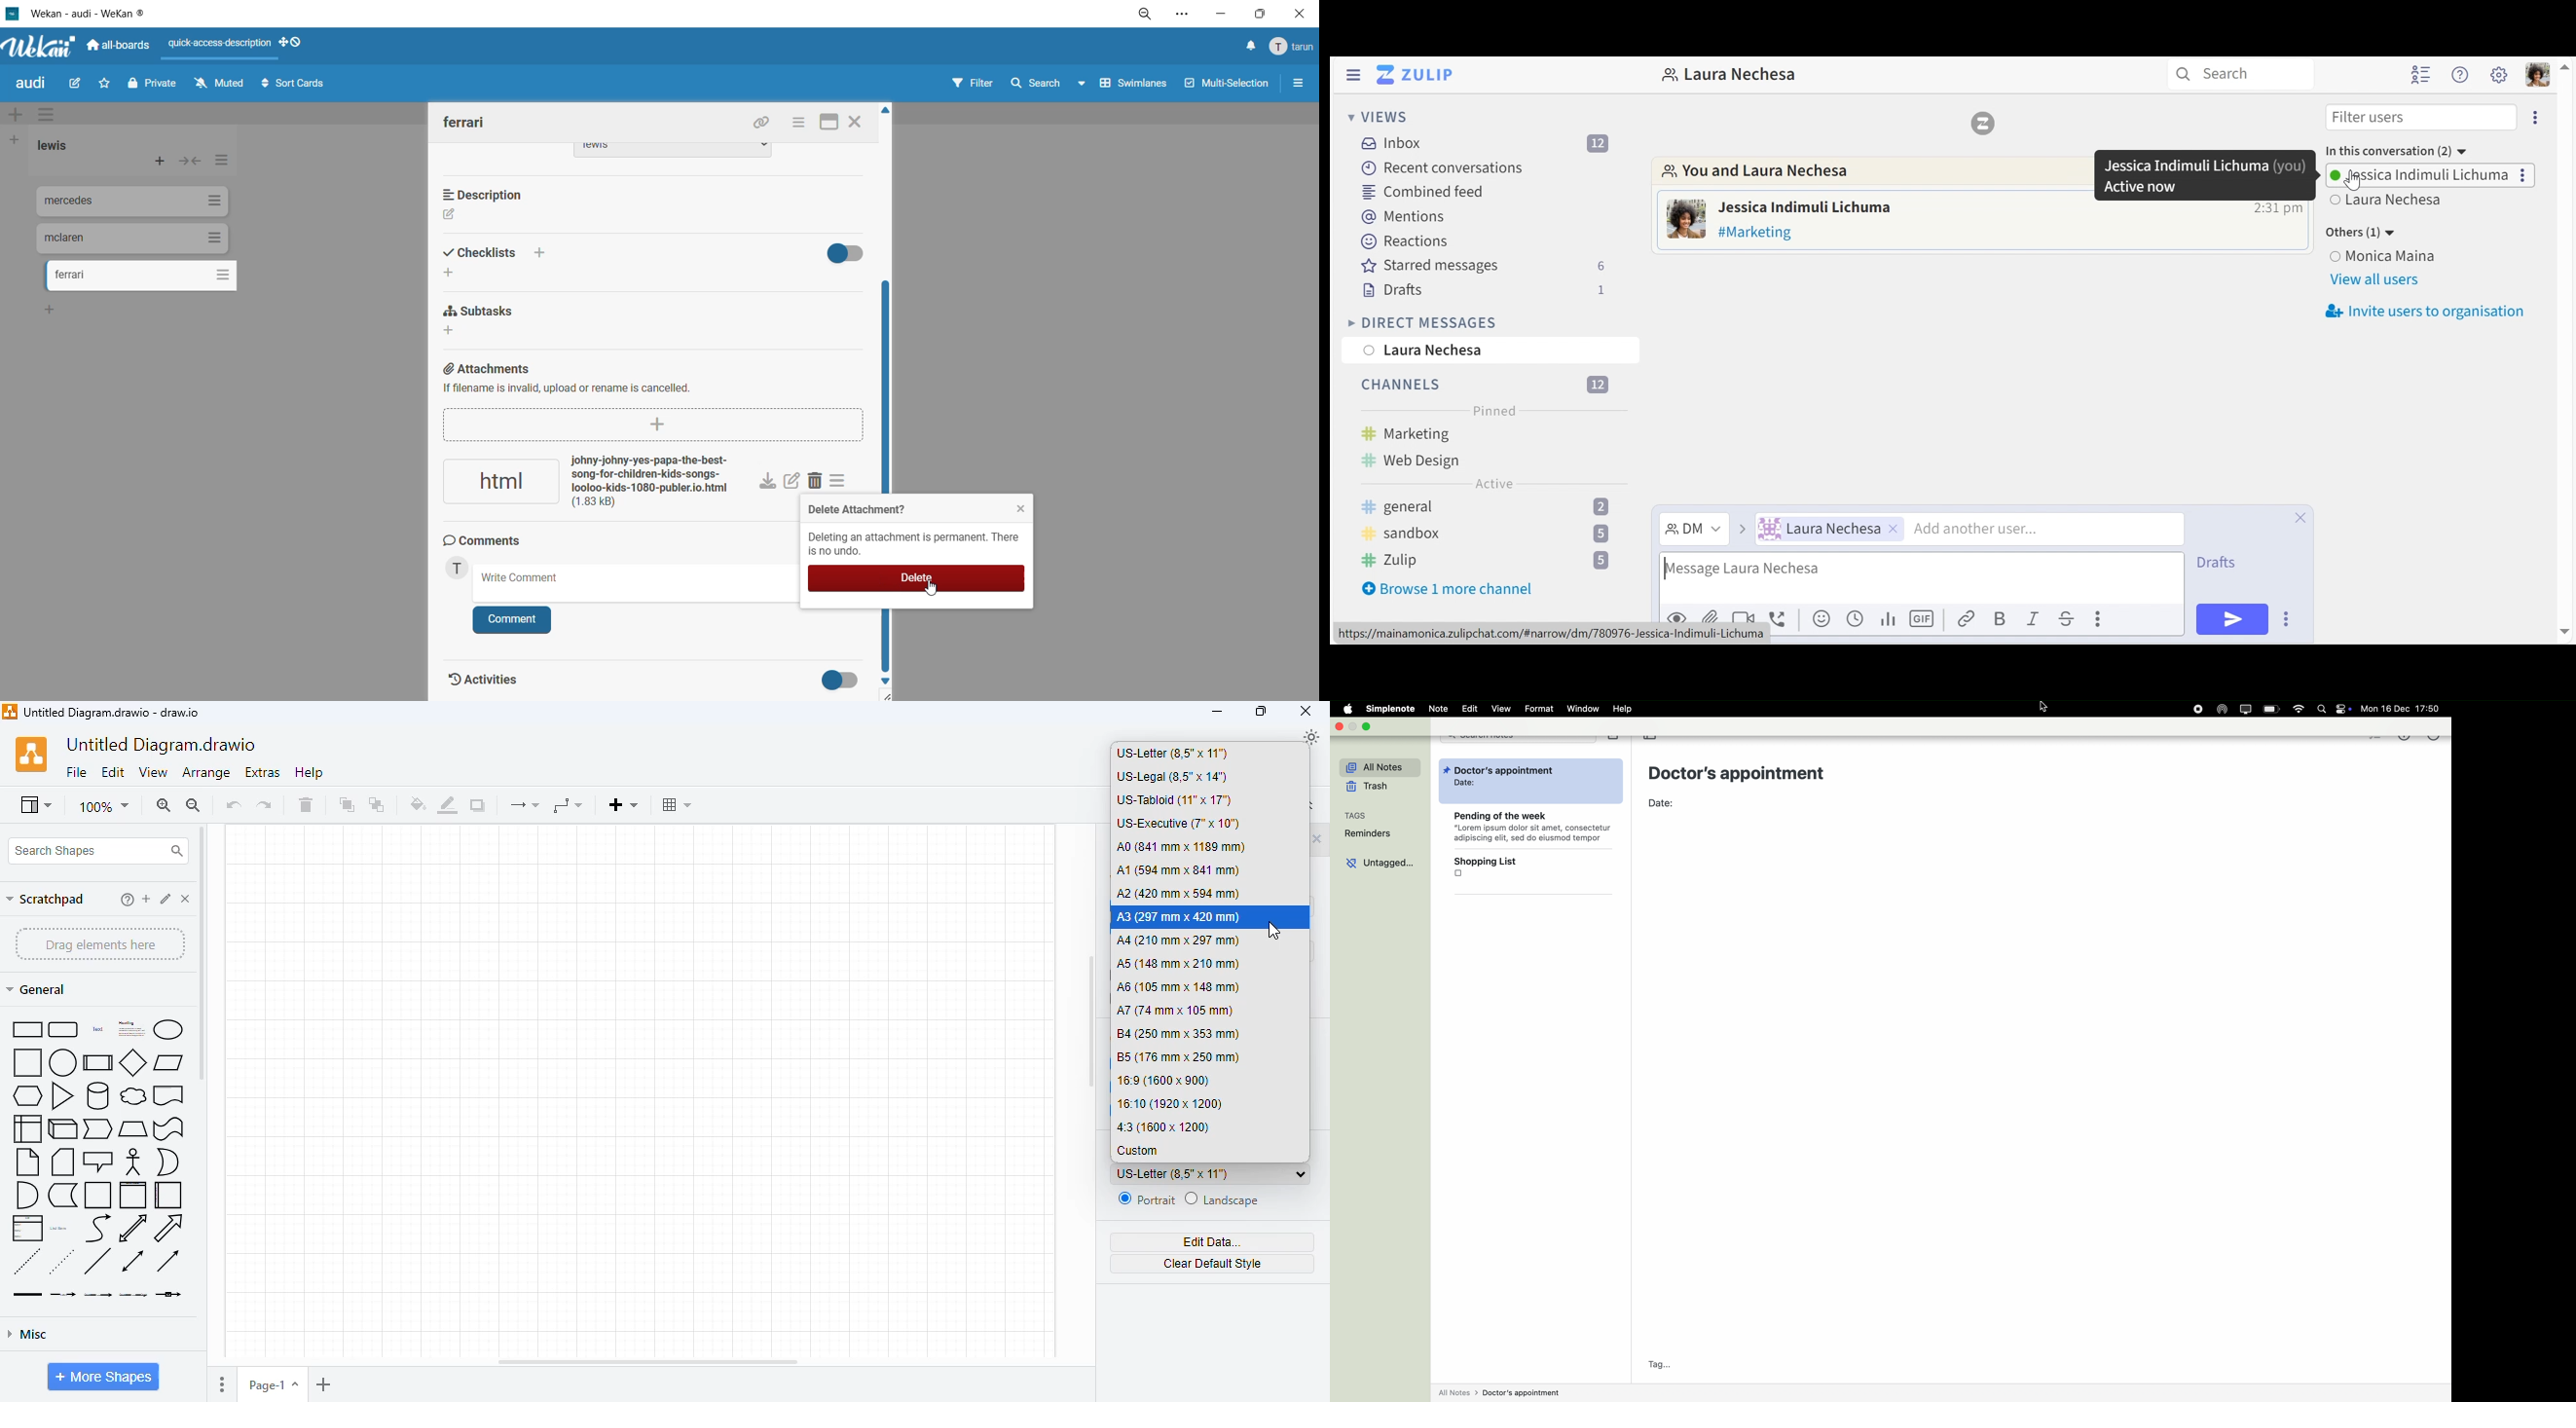  Describe the element at coordinates (2240, 74) in the screenshot. I see `Search` at that location.